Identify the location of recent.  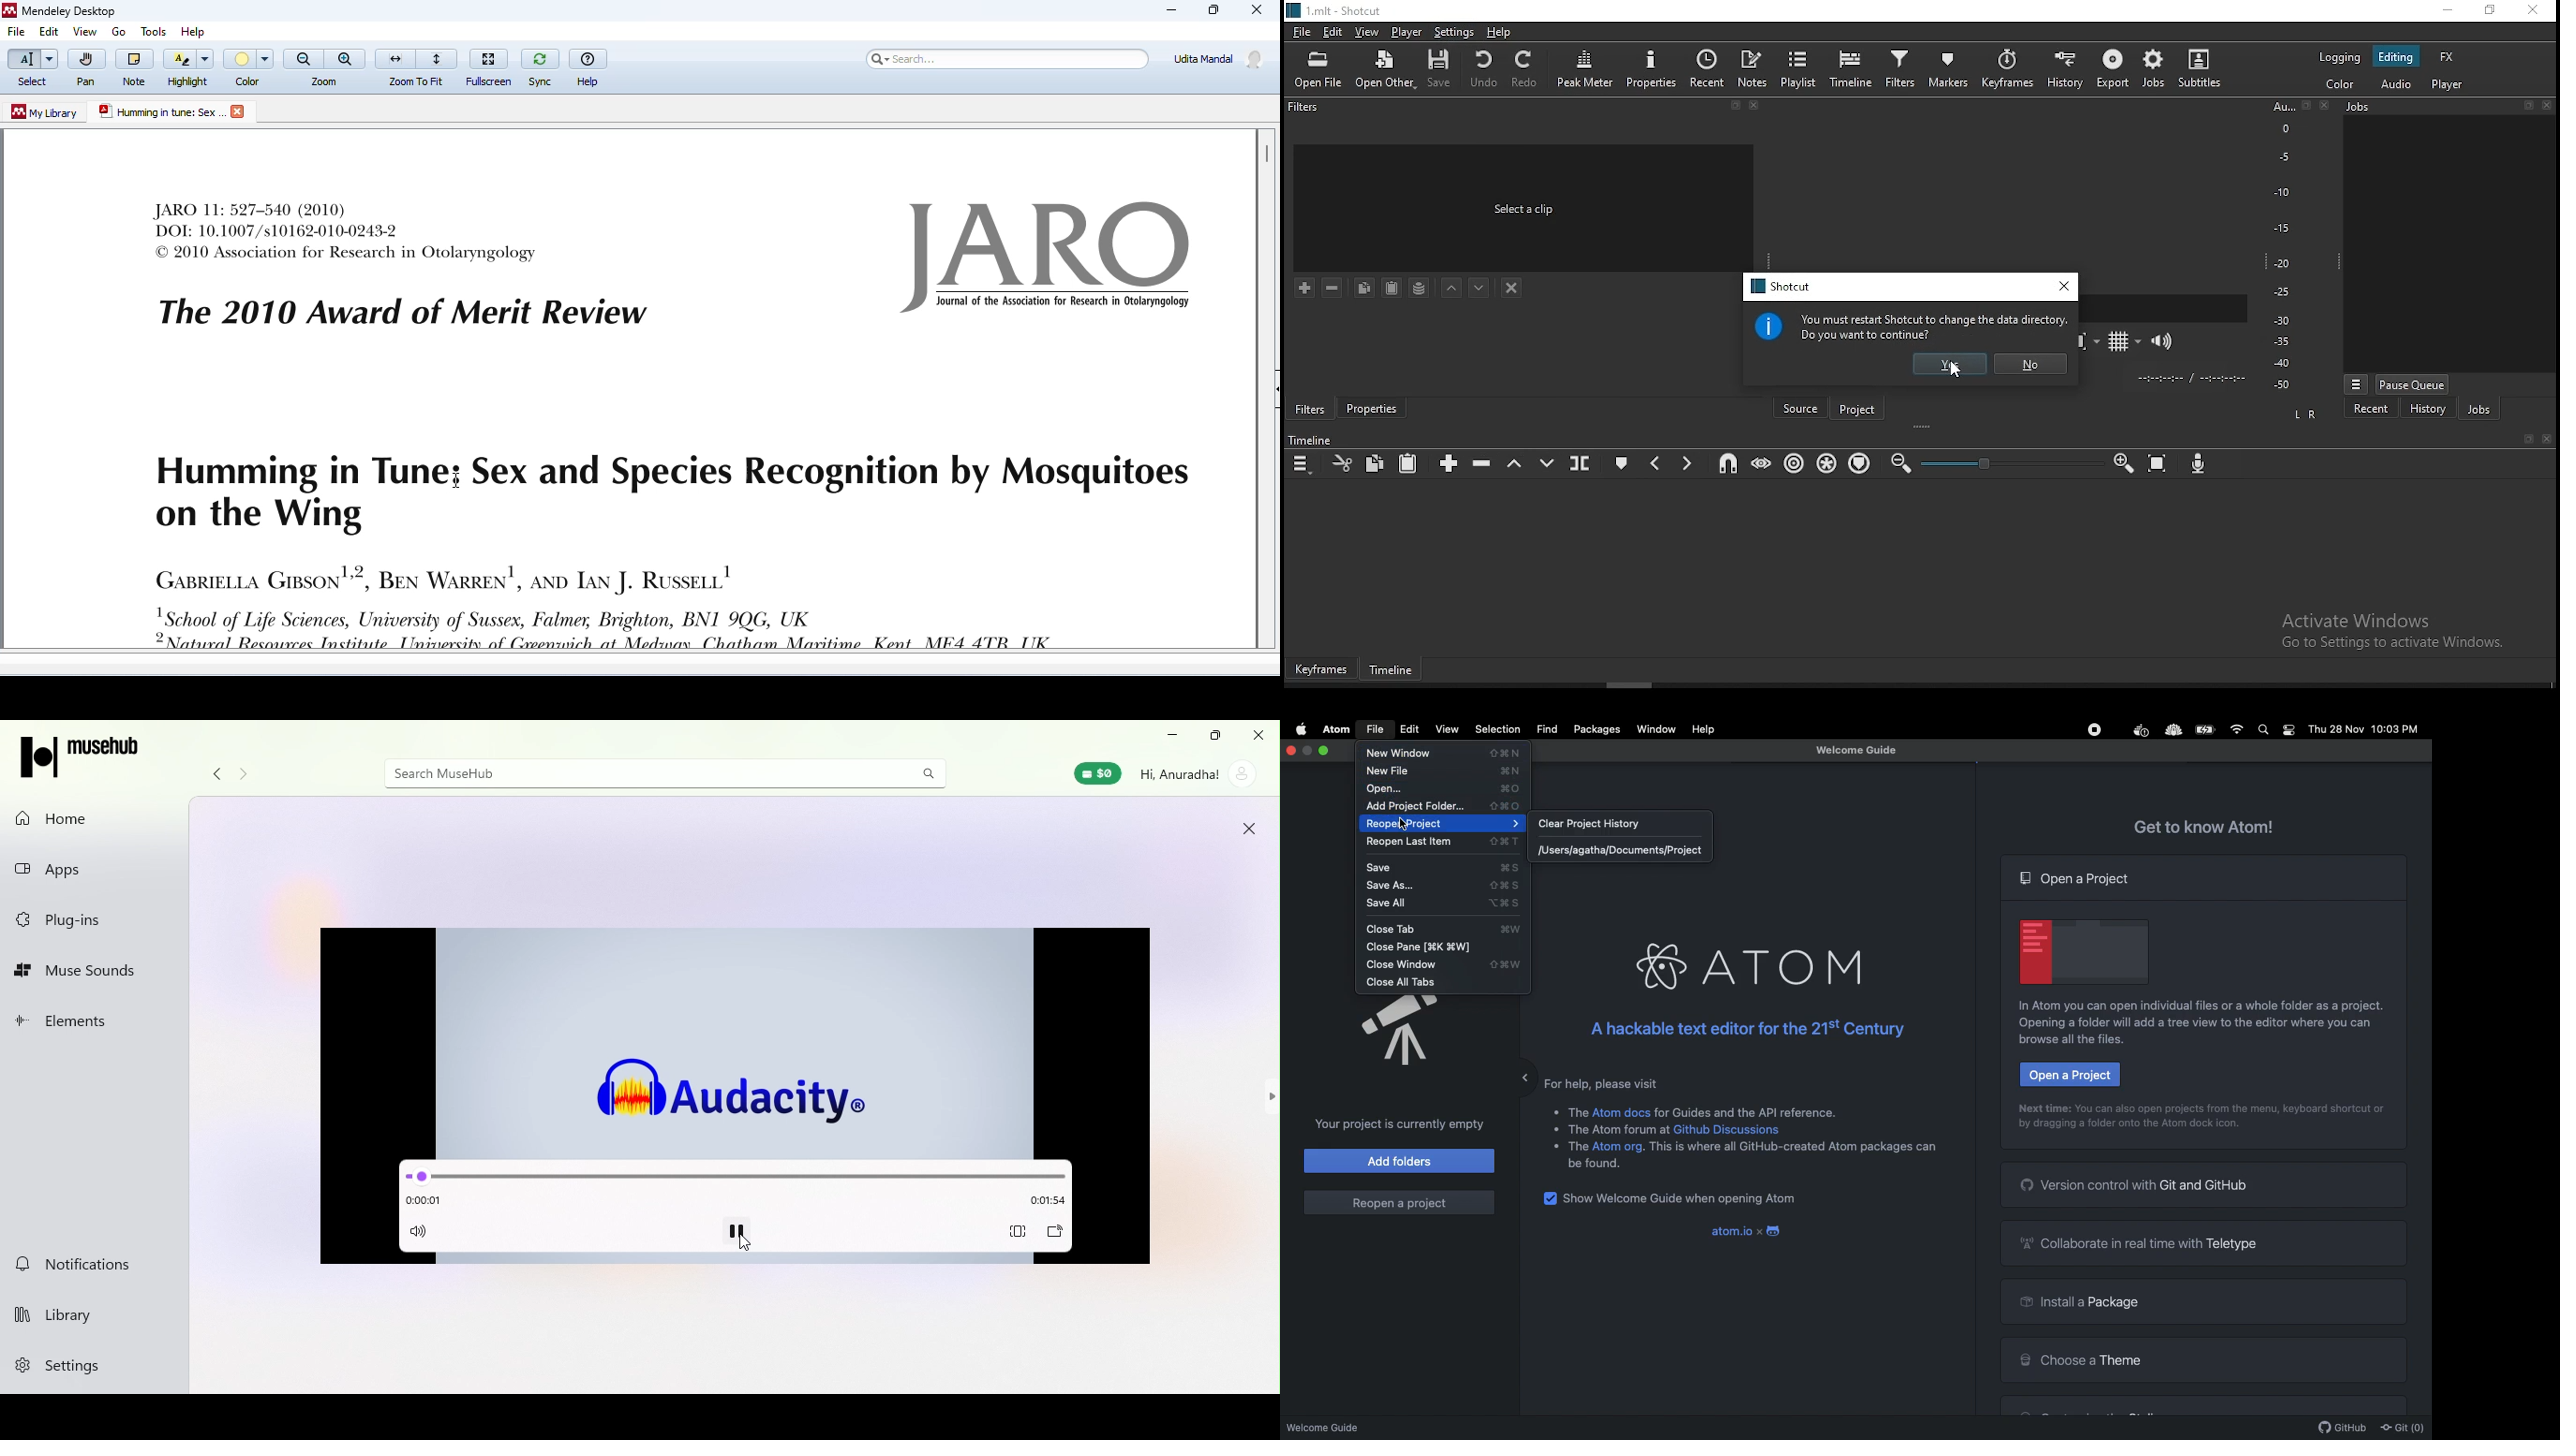
(1708, 68).